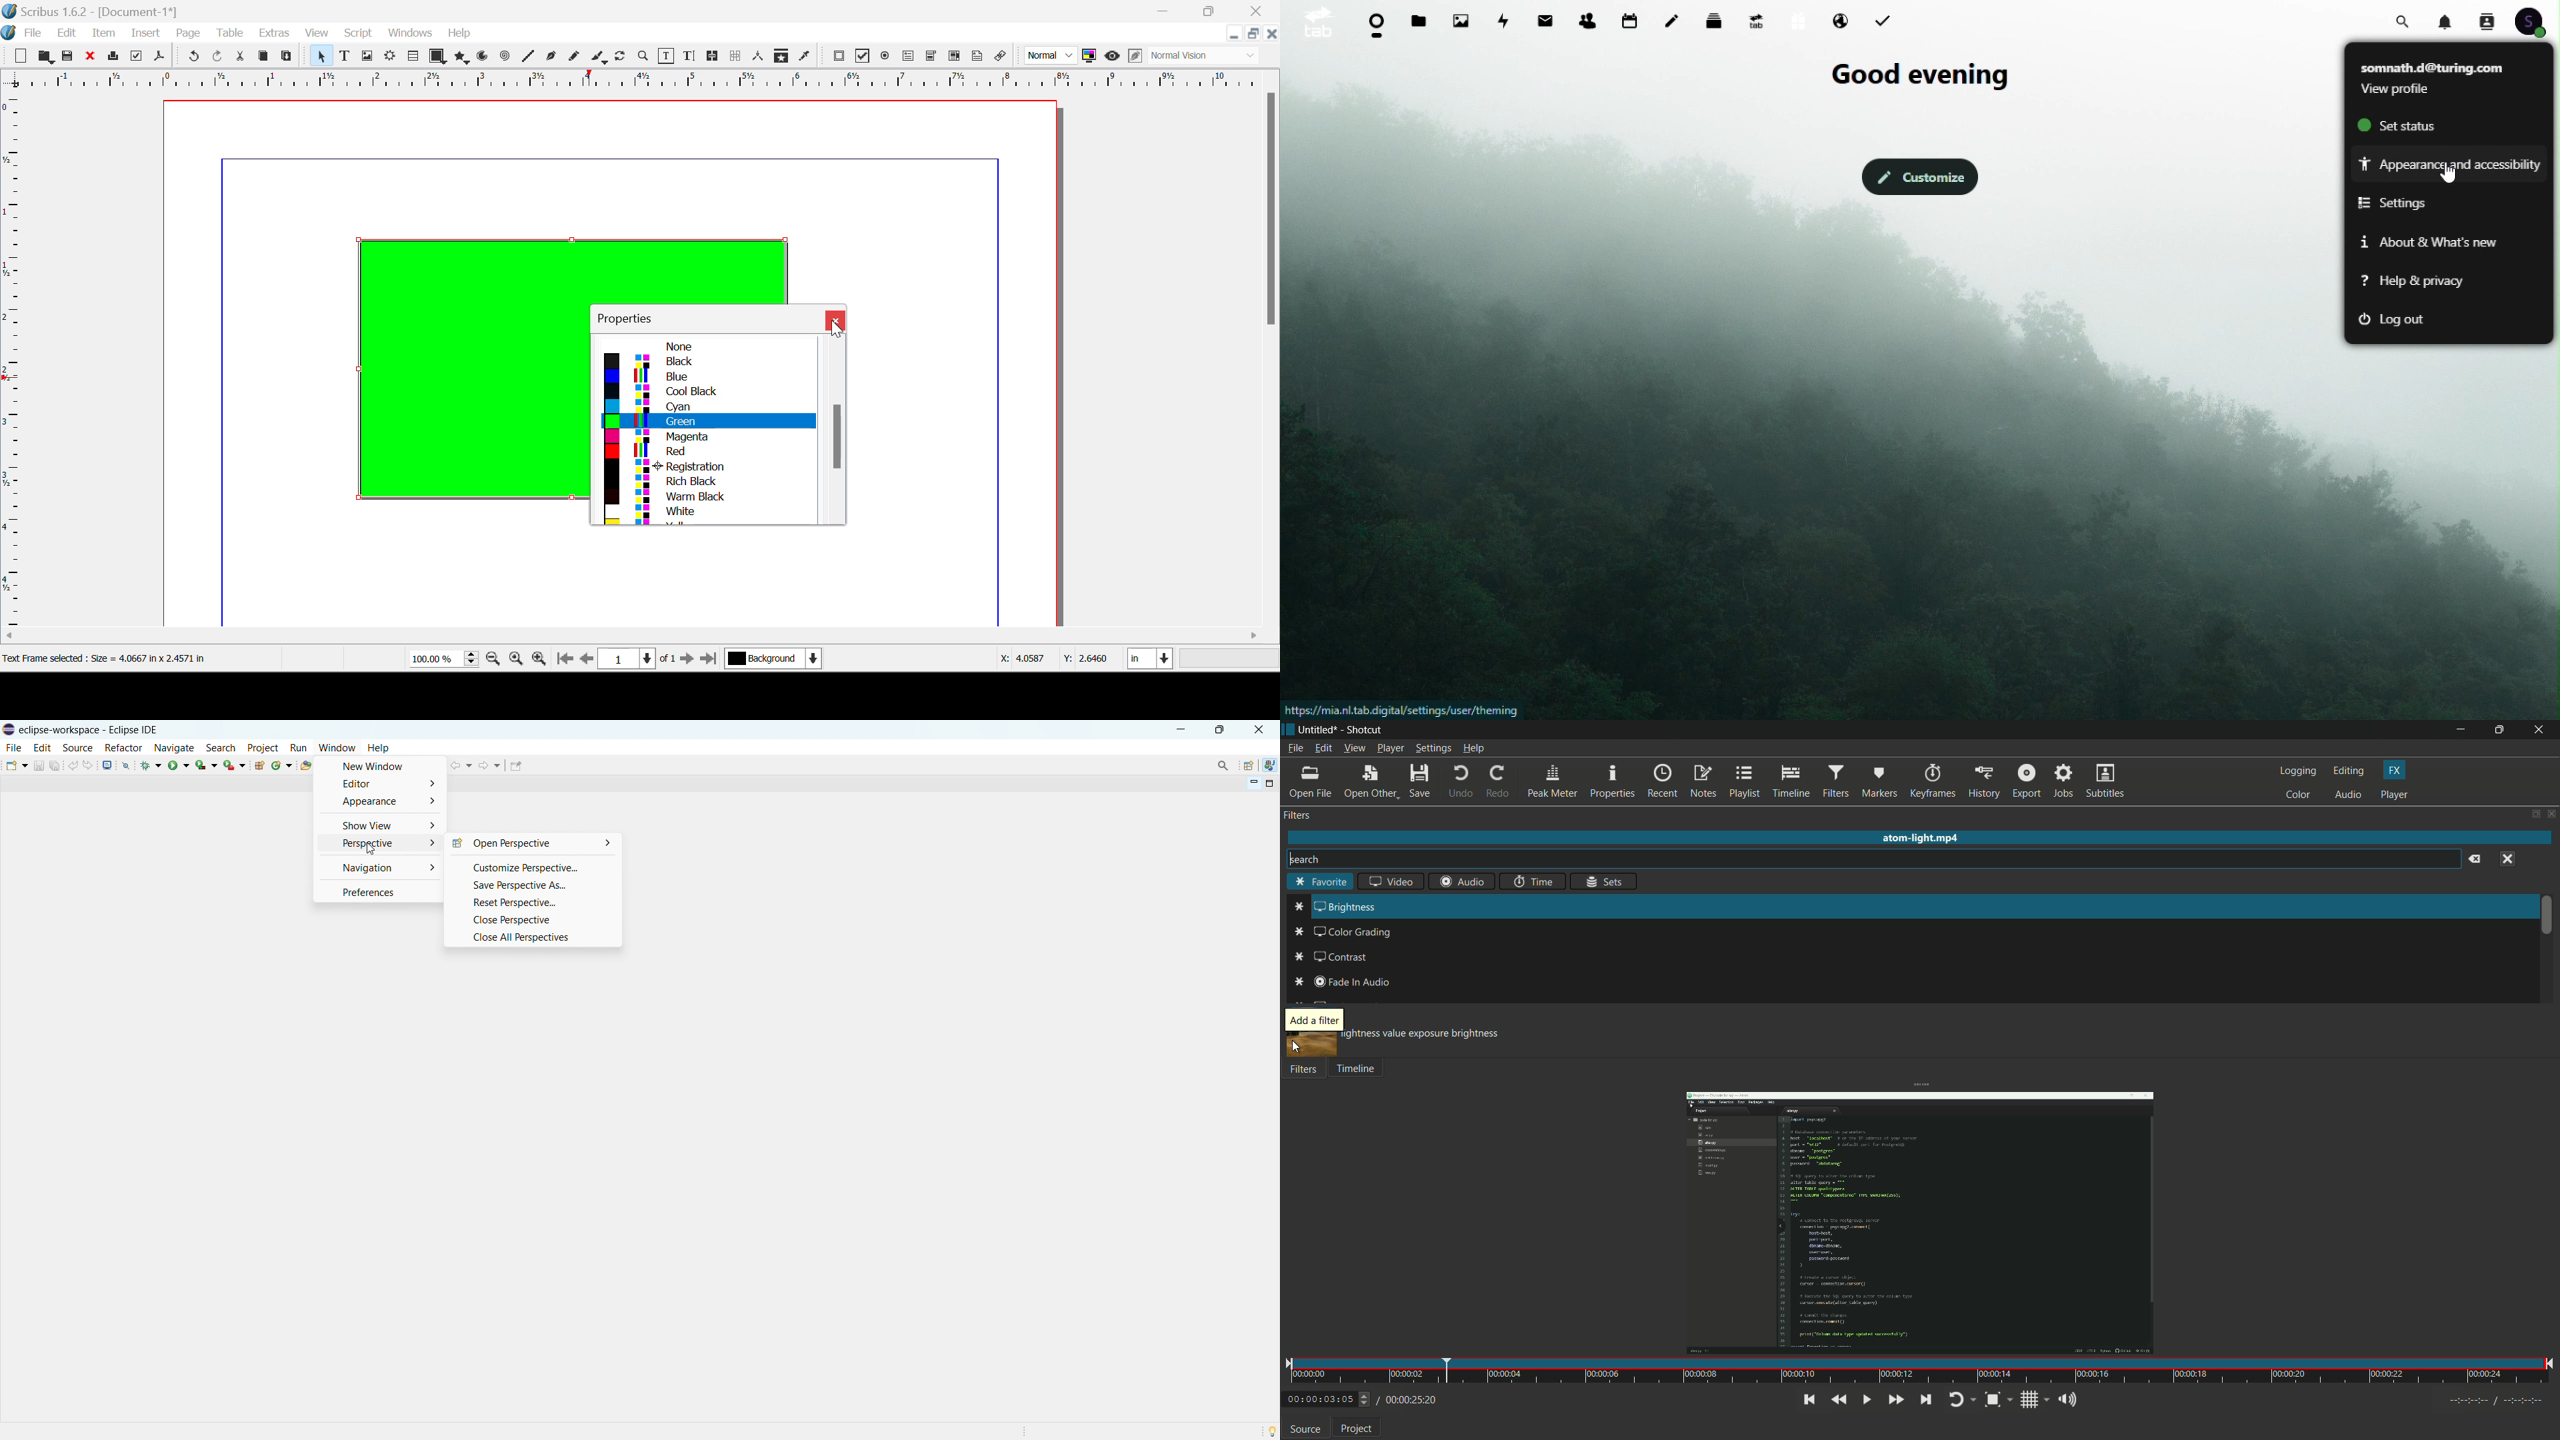 The image size is (2576, 1456). What do you see at coordinates (1341, 957) in the screenshot?
I see `contrast` at bounding box center [1341, 957].